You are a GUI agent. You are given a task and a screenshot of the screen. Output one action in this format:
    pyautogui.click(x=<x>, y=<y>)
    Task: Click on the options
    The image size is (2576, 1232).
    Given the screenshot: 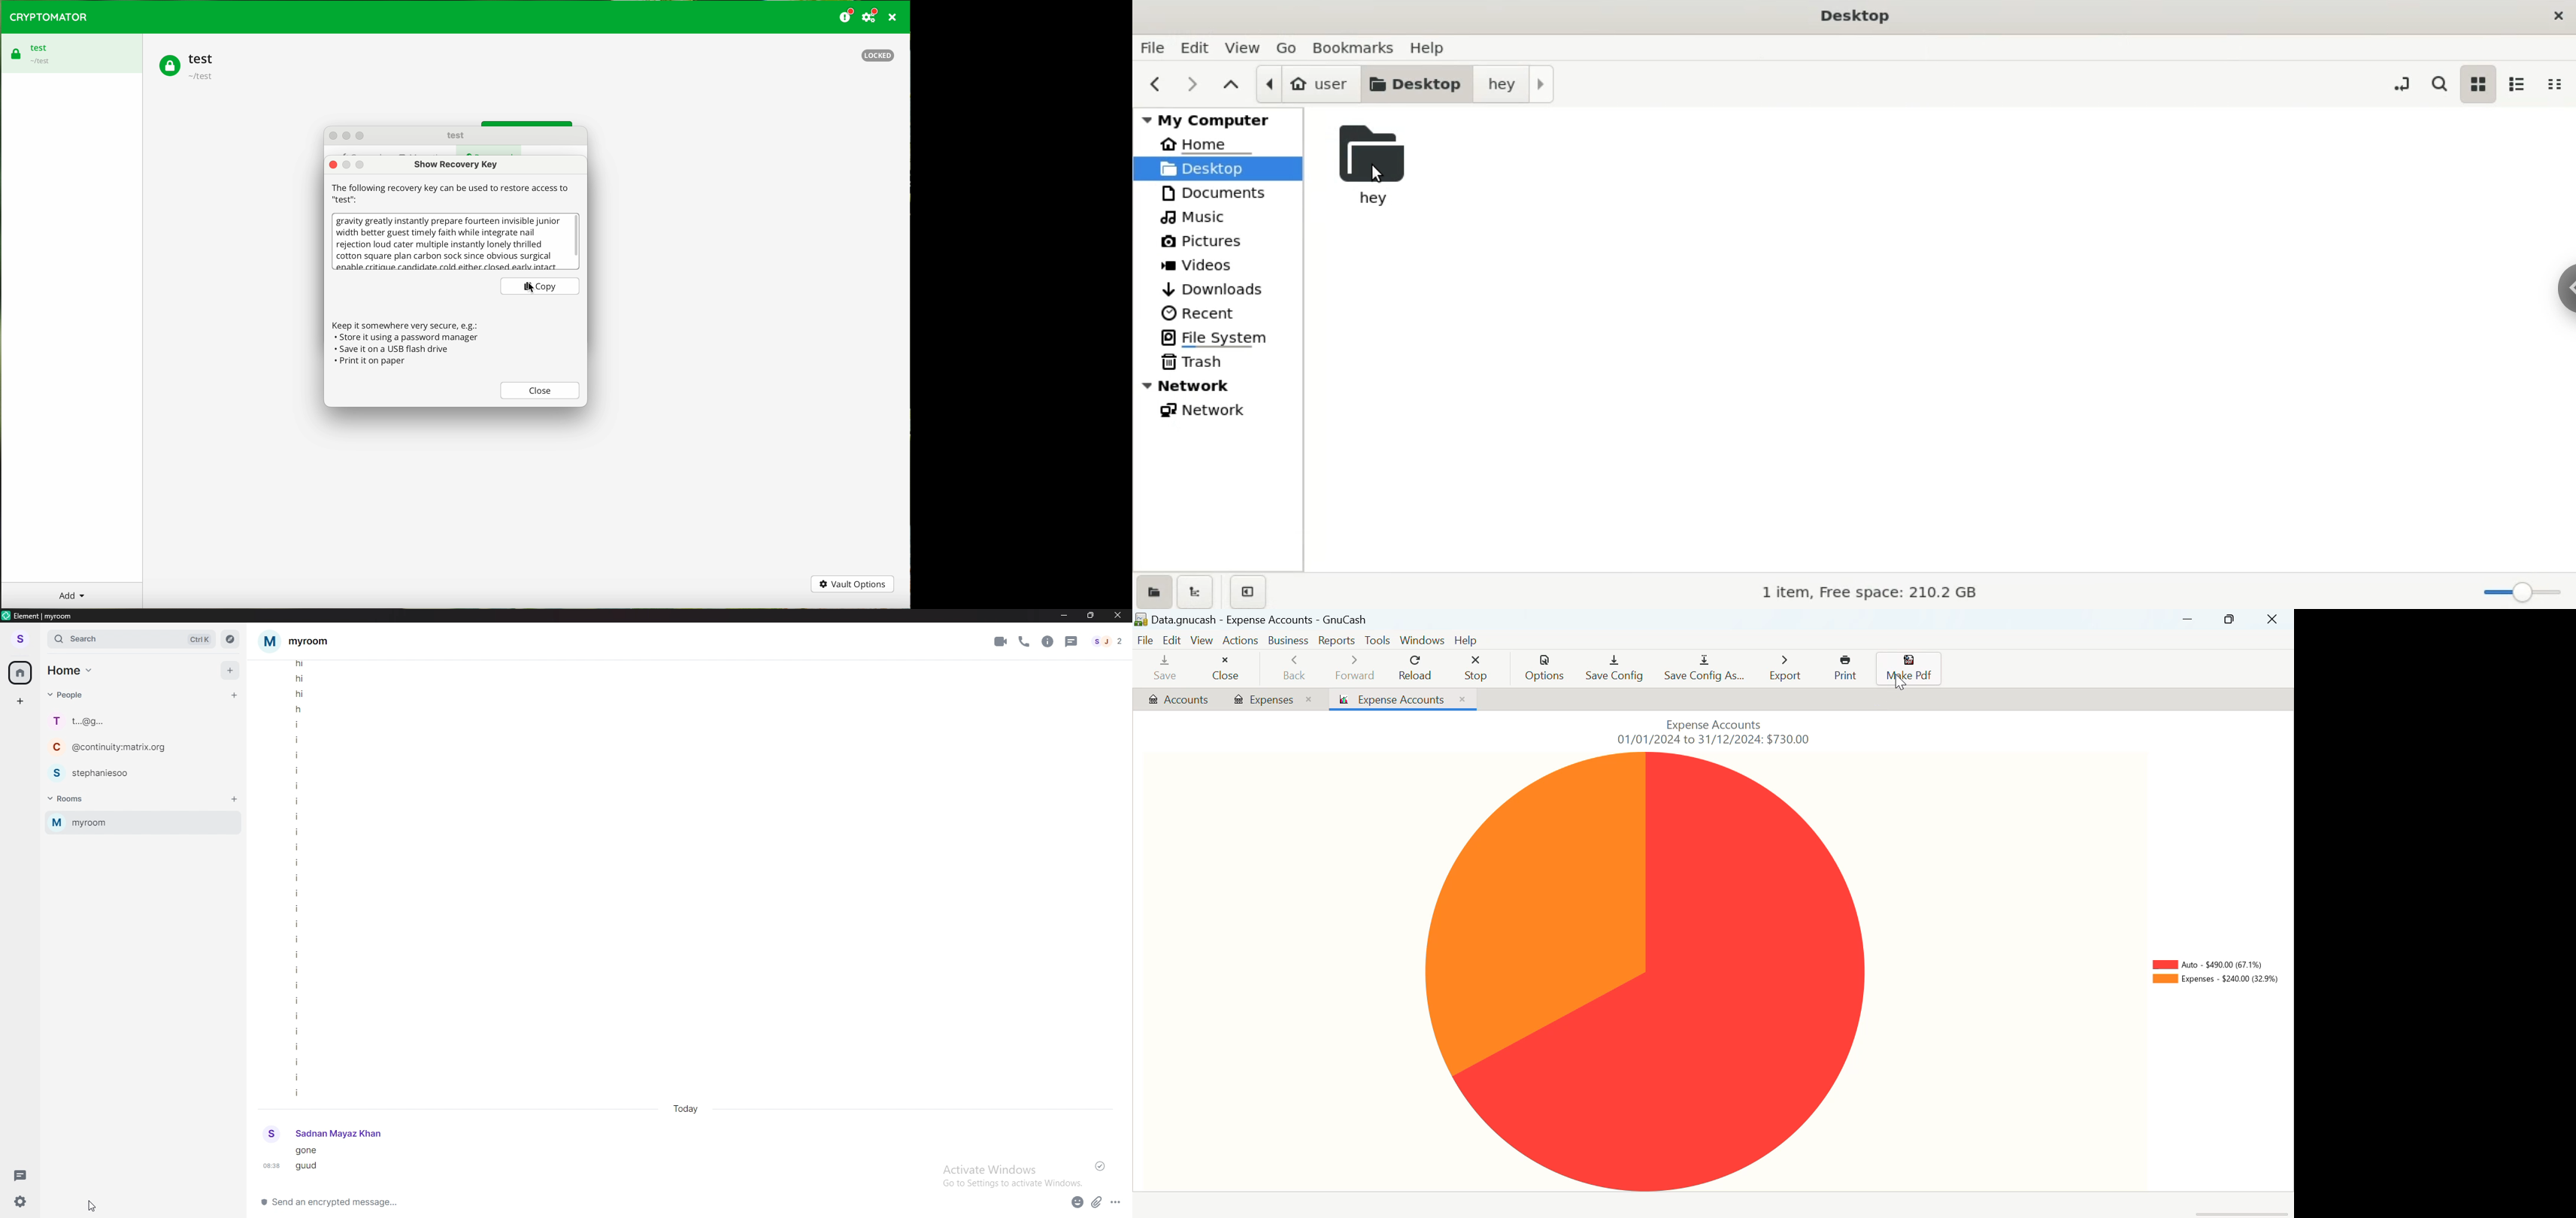 What is the action you would take?
    pyautogui.click(x=1118, y=1202)
    